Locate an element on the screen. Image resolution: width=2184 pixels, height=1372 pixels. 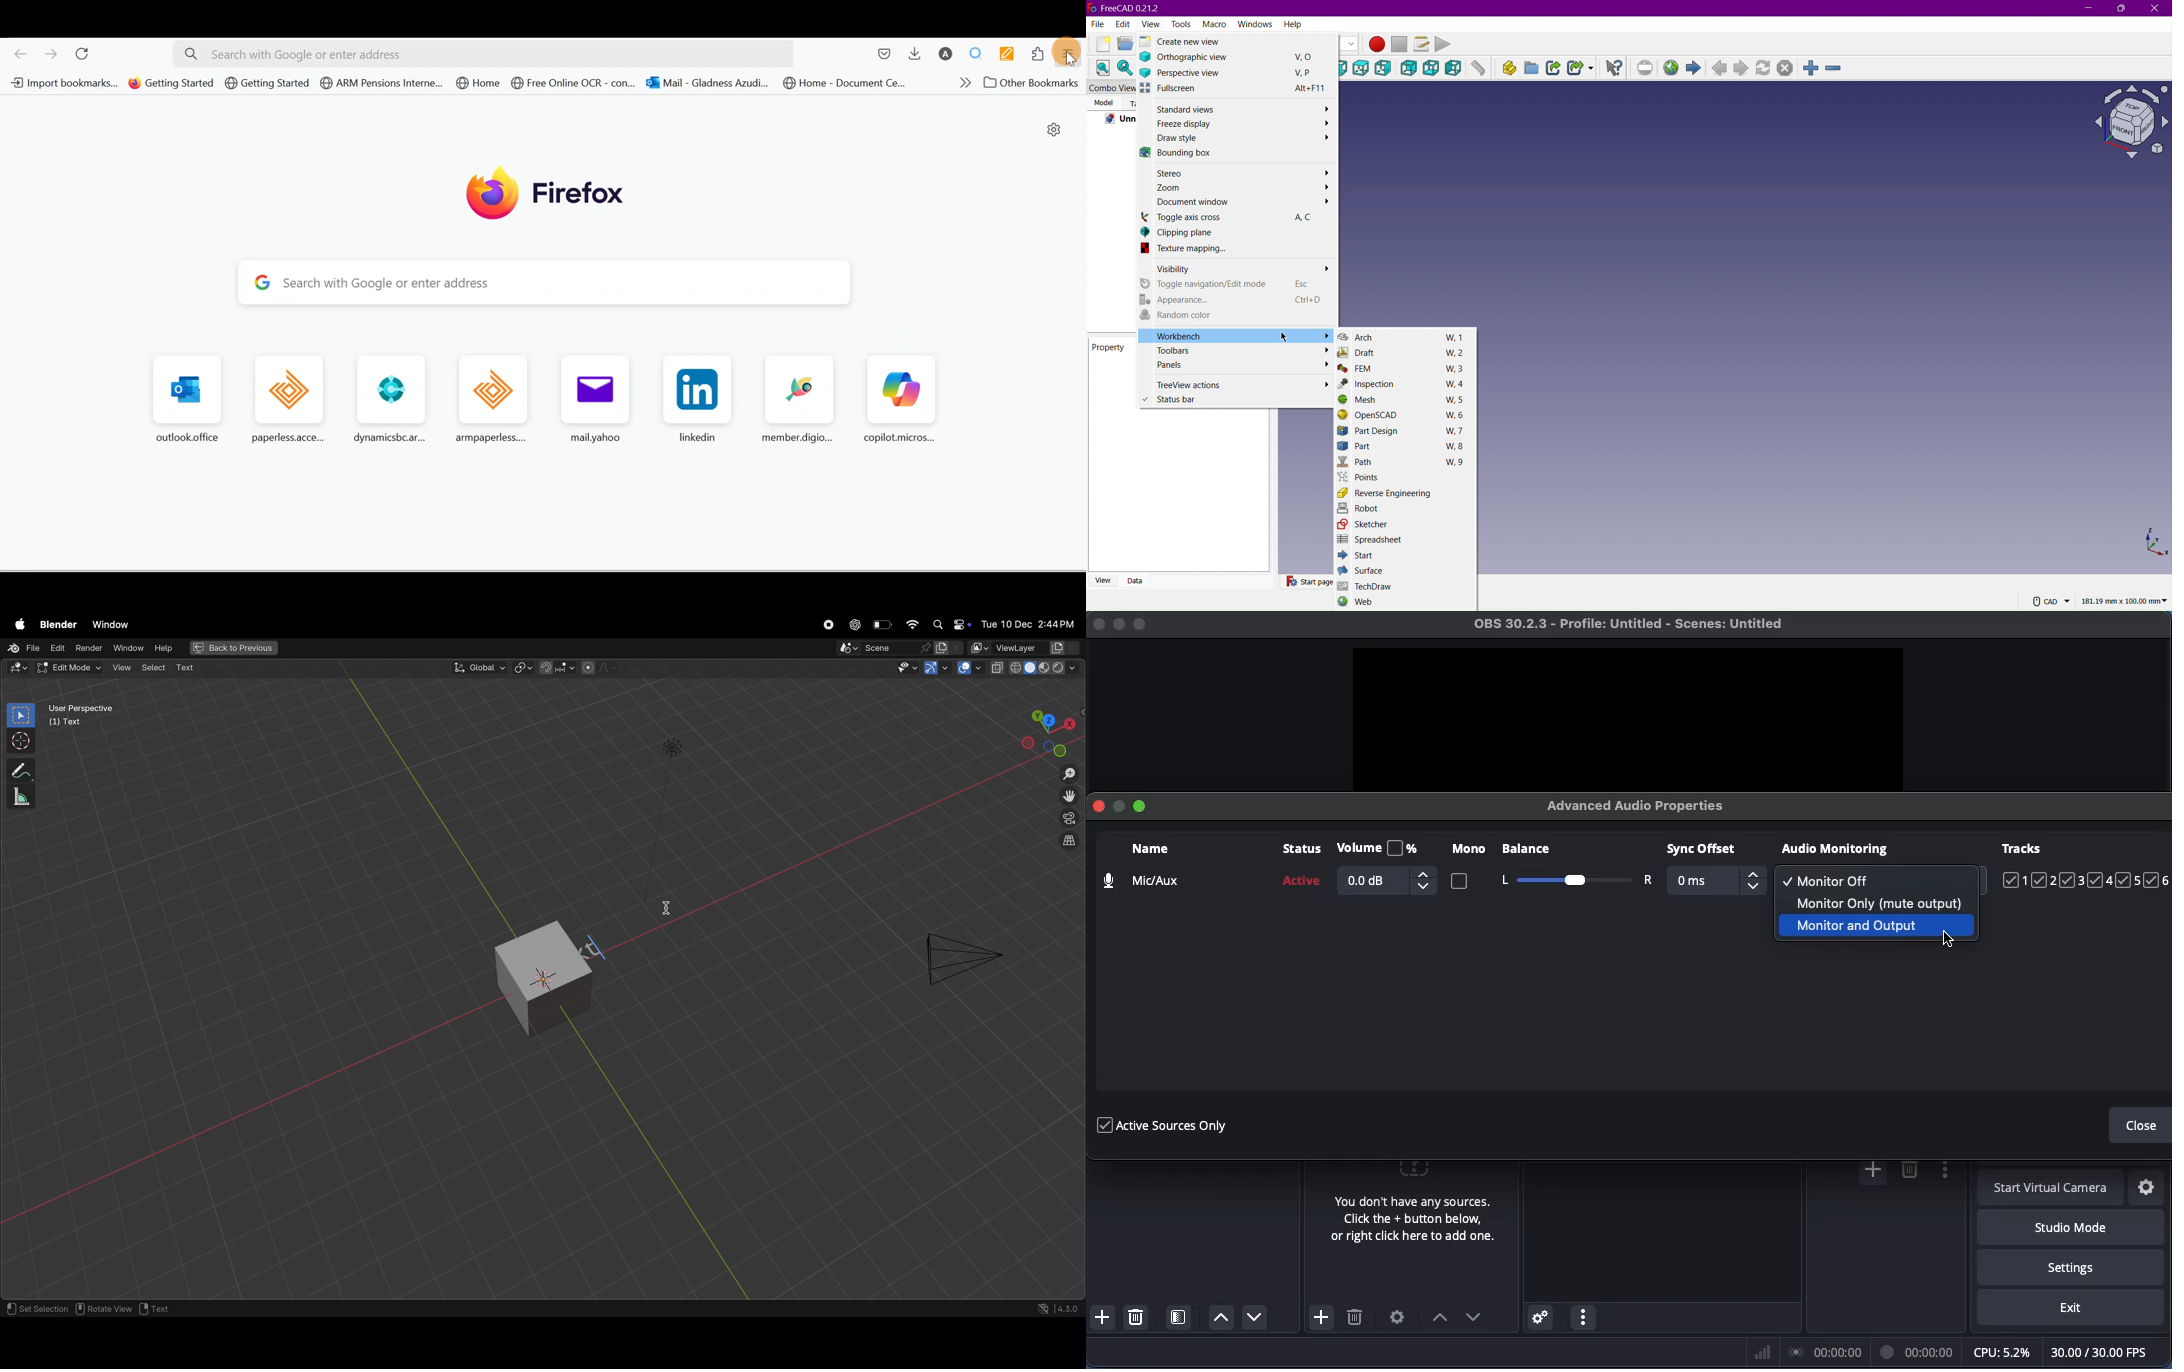
Close is located at coordinates (1096, 804).